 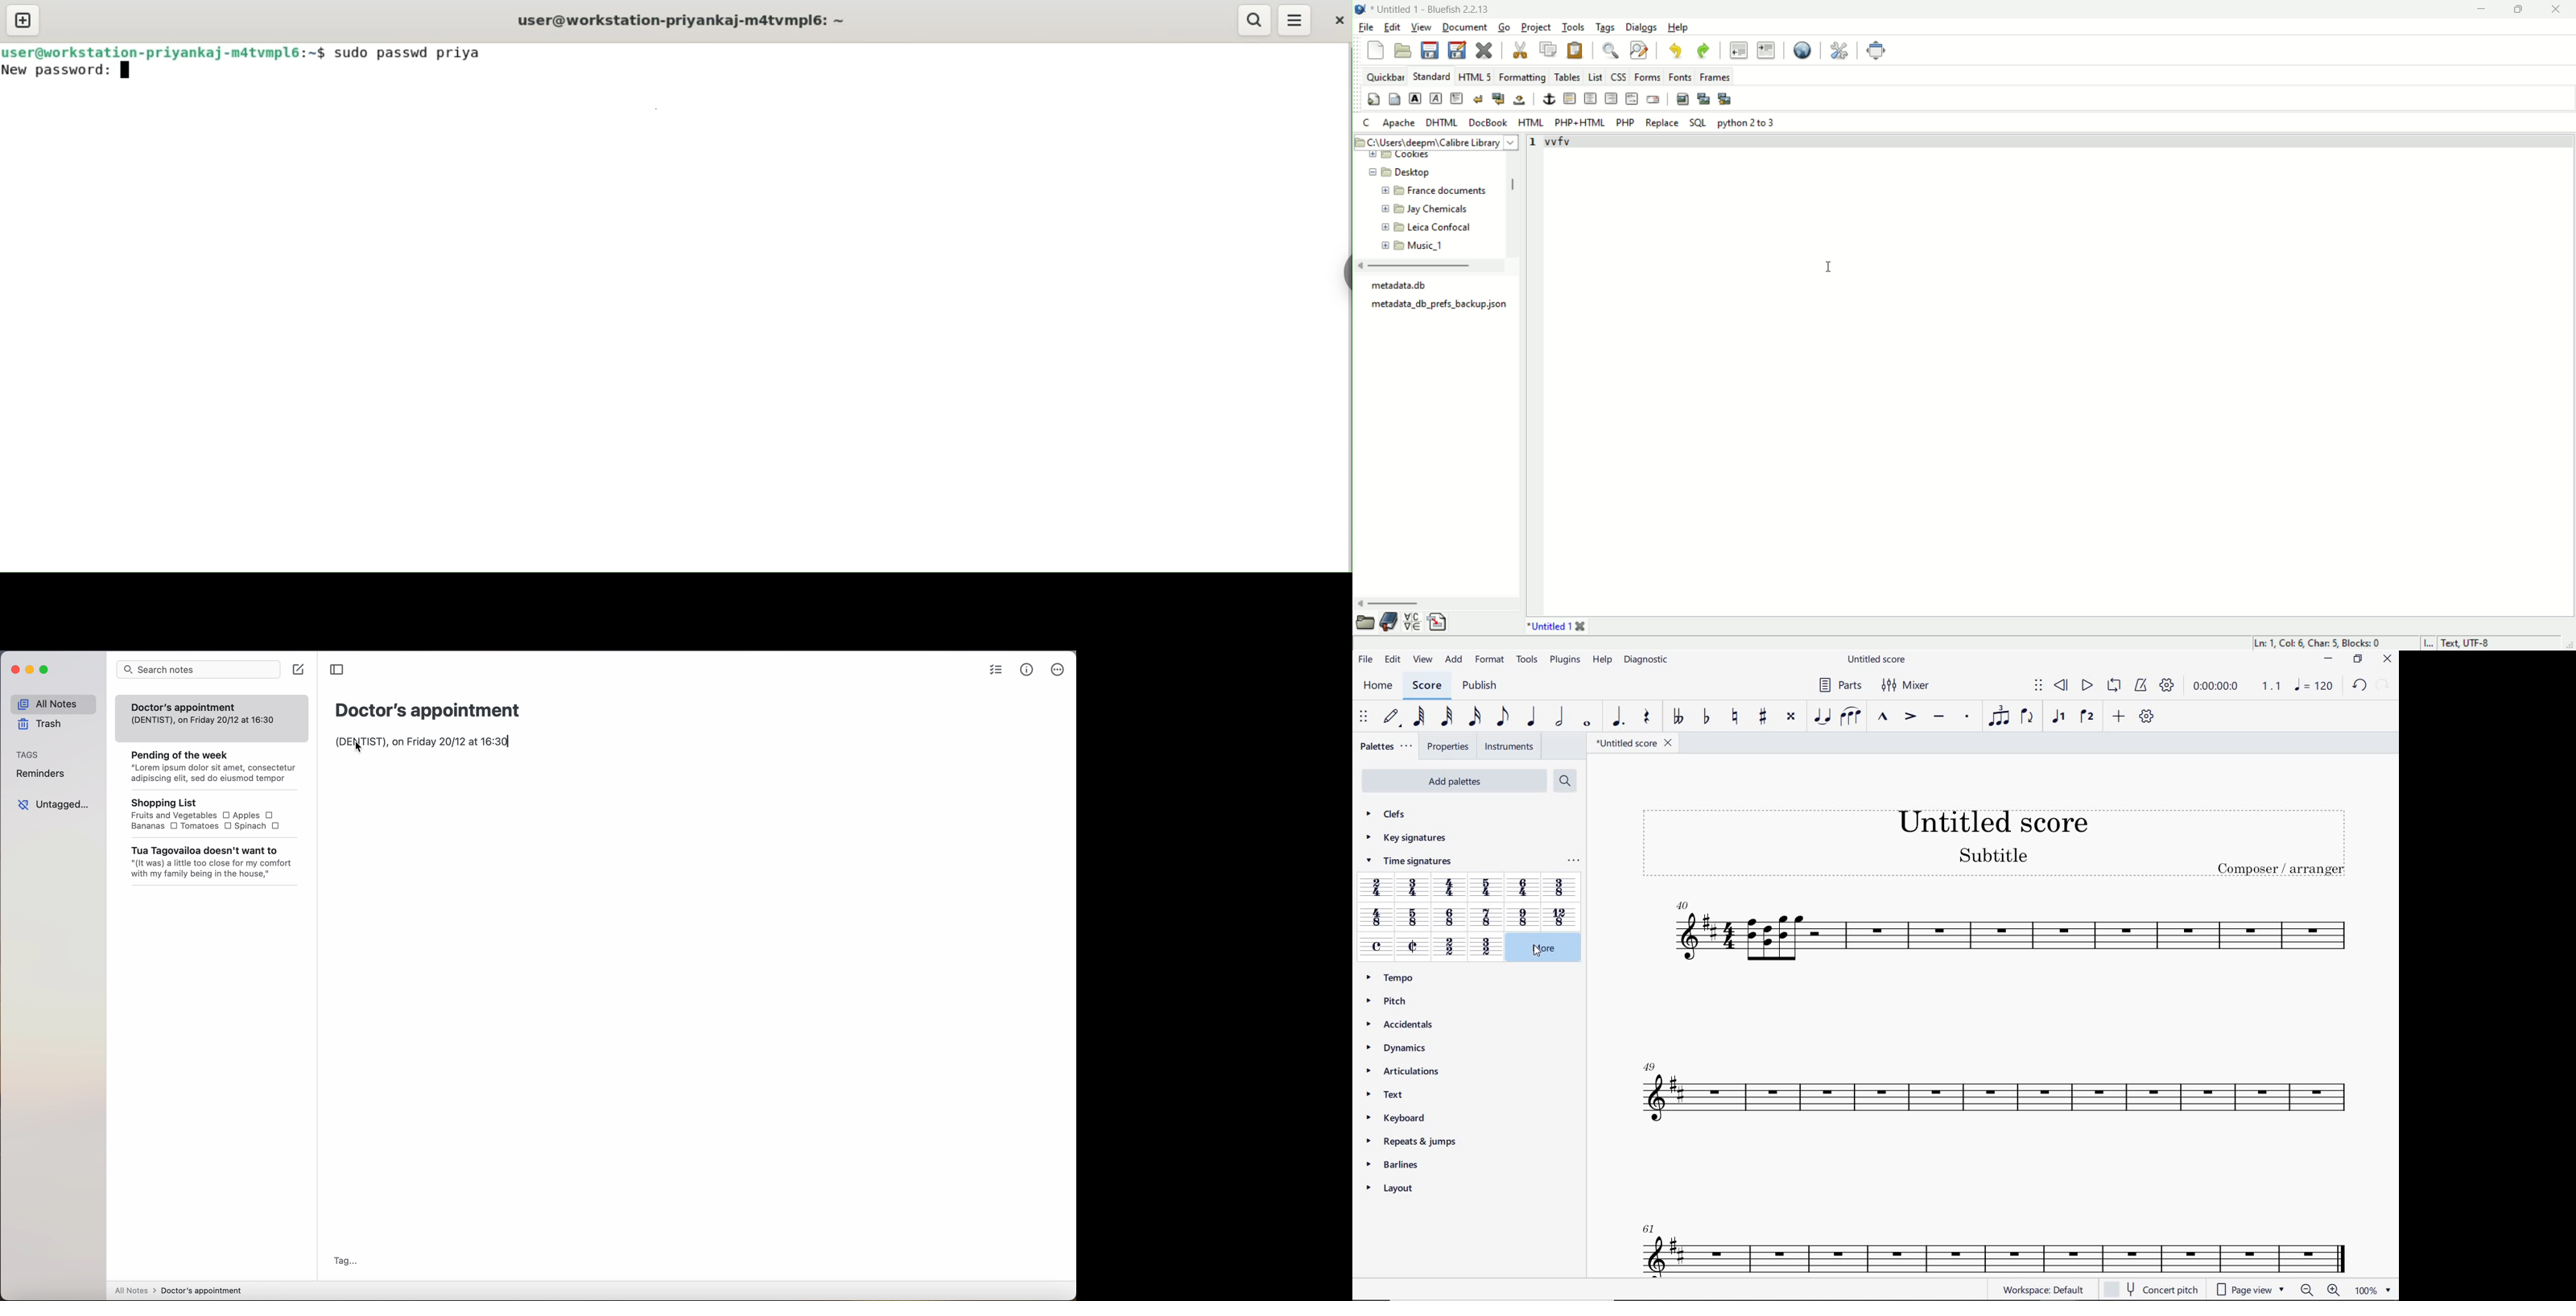 What do you see at coordinates (1643, 28) in the screenshot?
I see `dialogs` at bounding box center [1643, 28].